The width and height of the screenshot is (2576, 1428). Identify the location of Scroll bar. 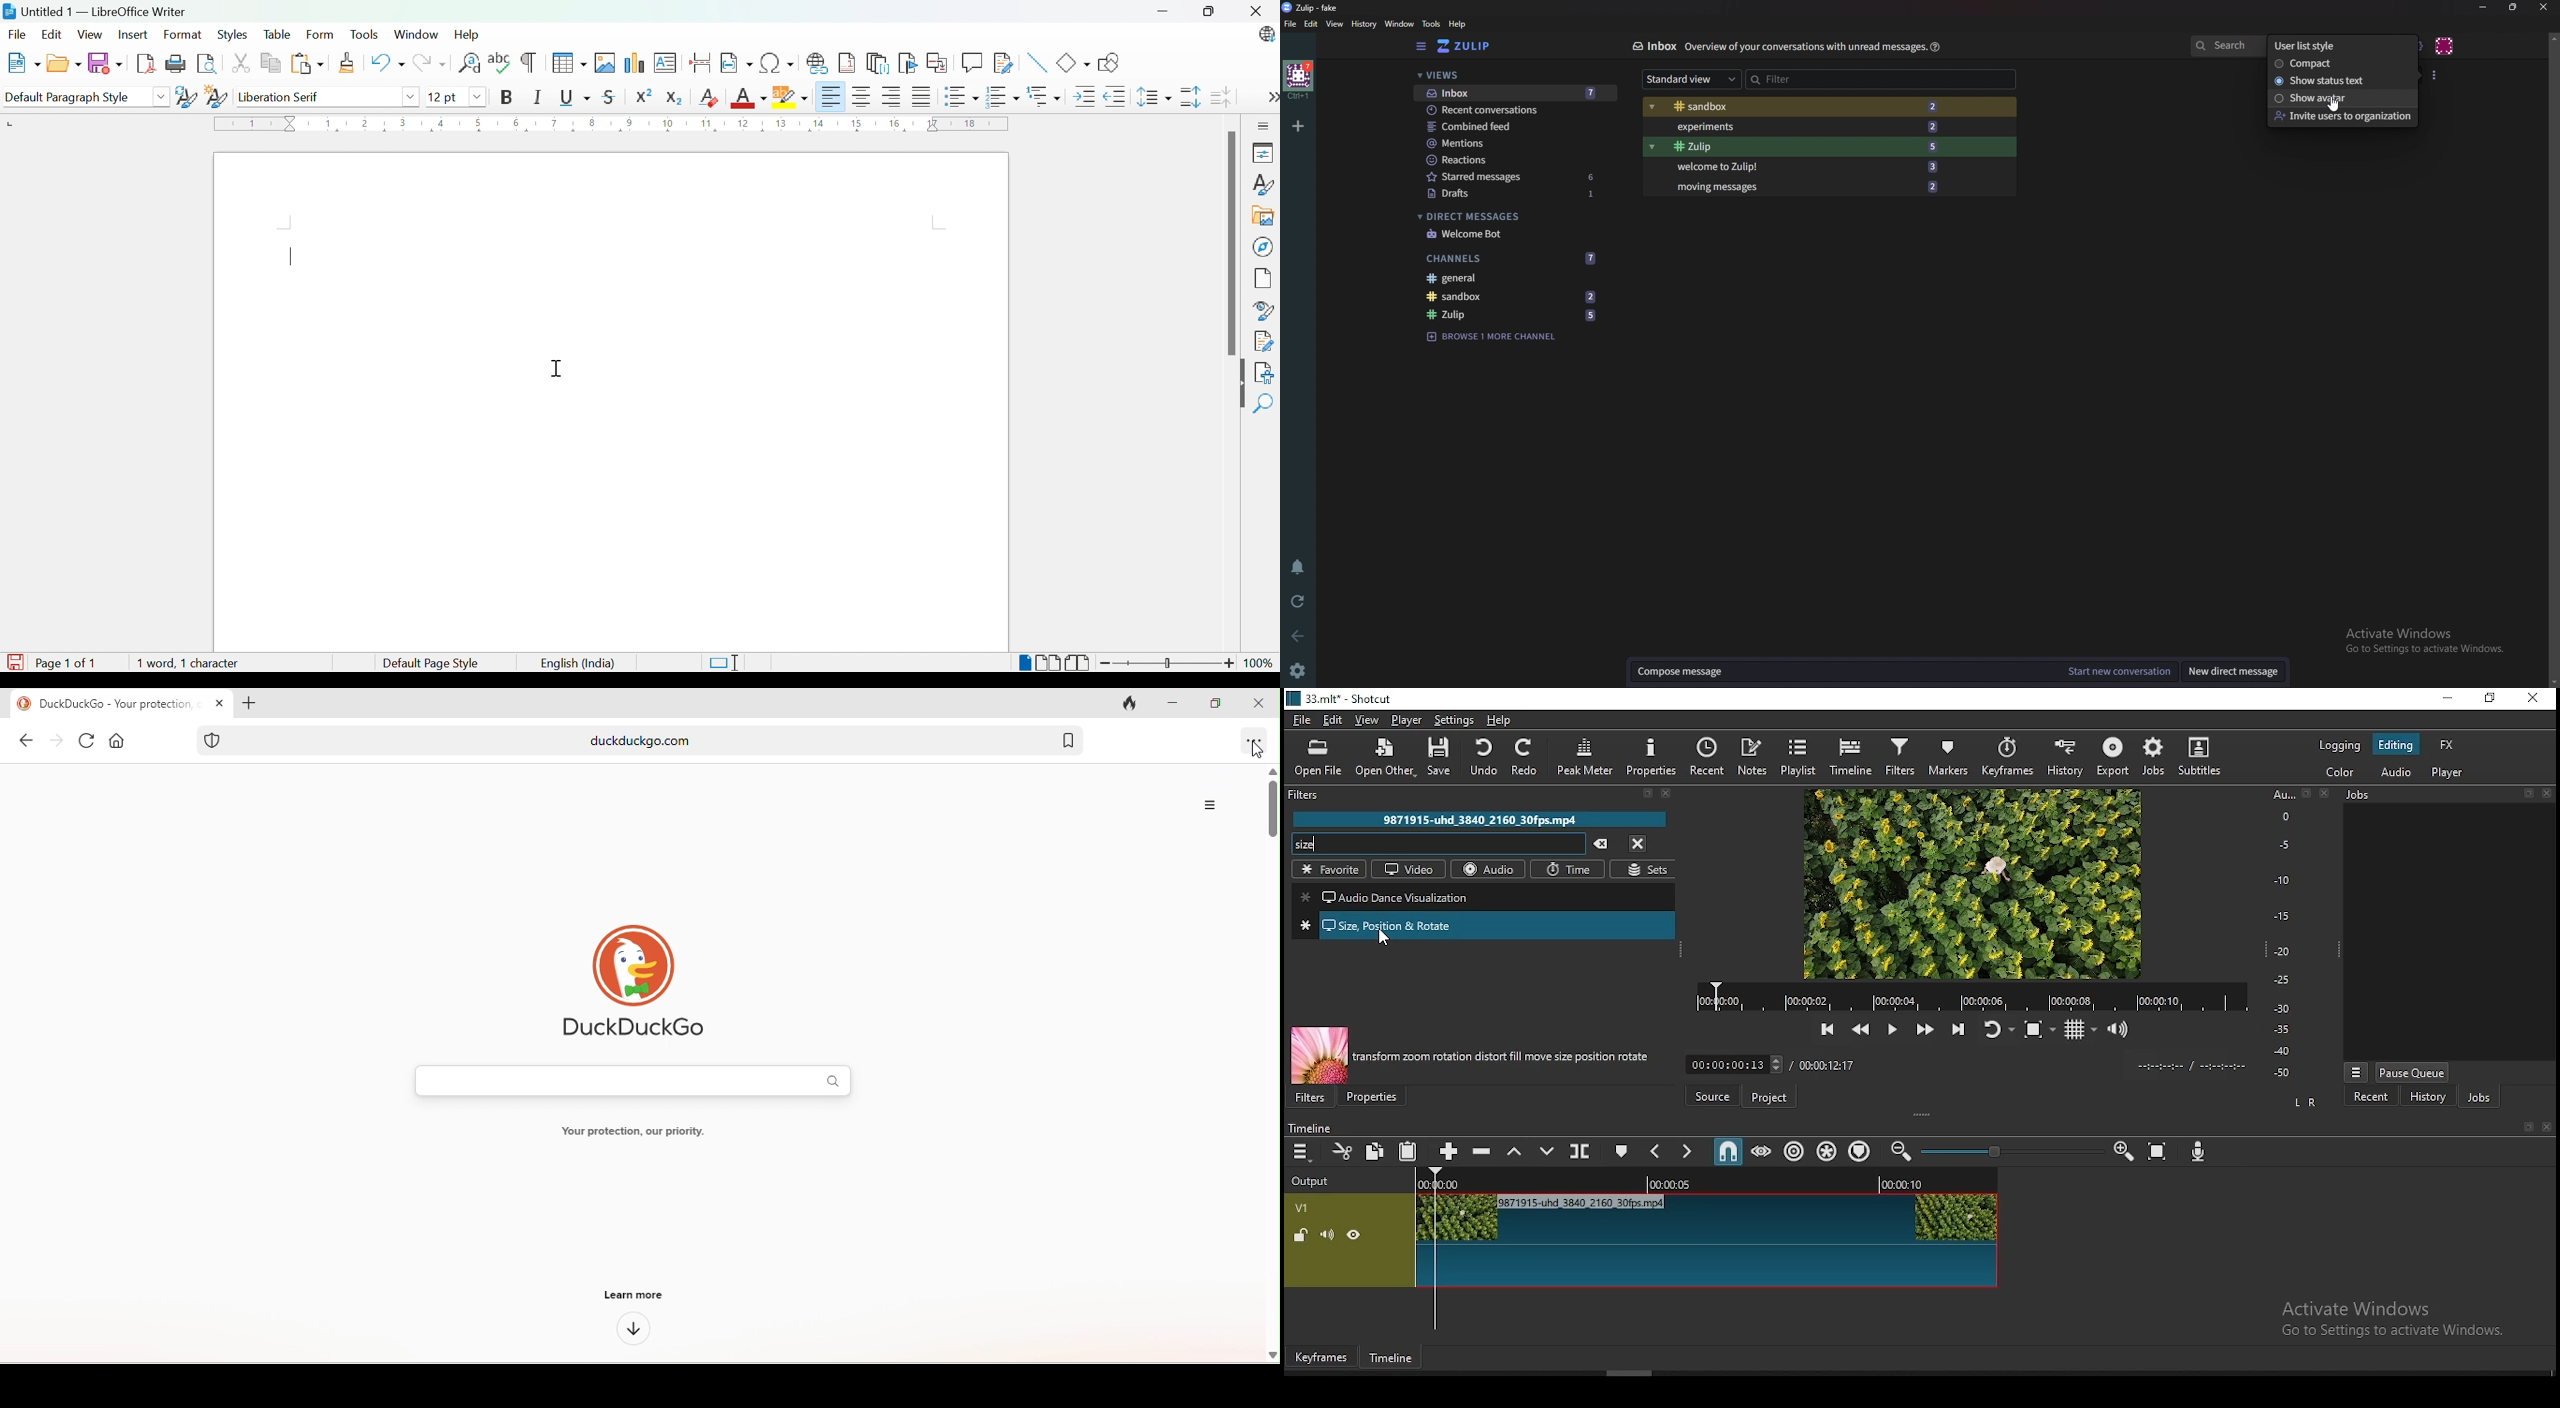
(1227, 245).